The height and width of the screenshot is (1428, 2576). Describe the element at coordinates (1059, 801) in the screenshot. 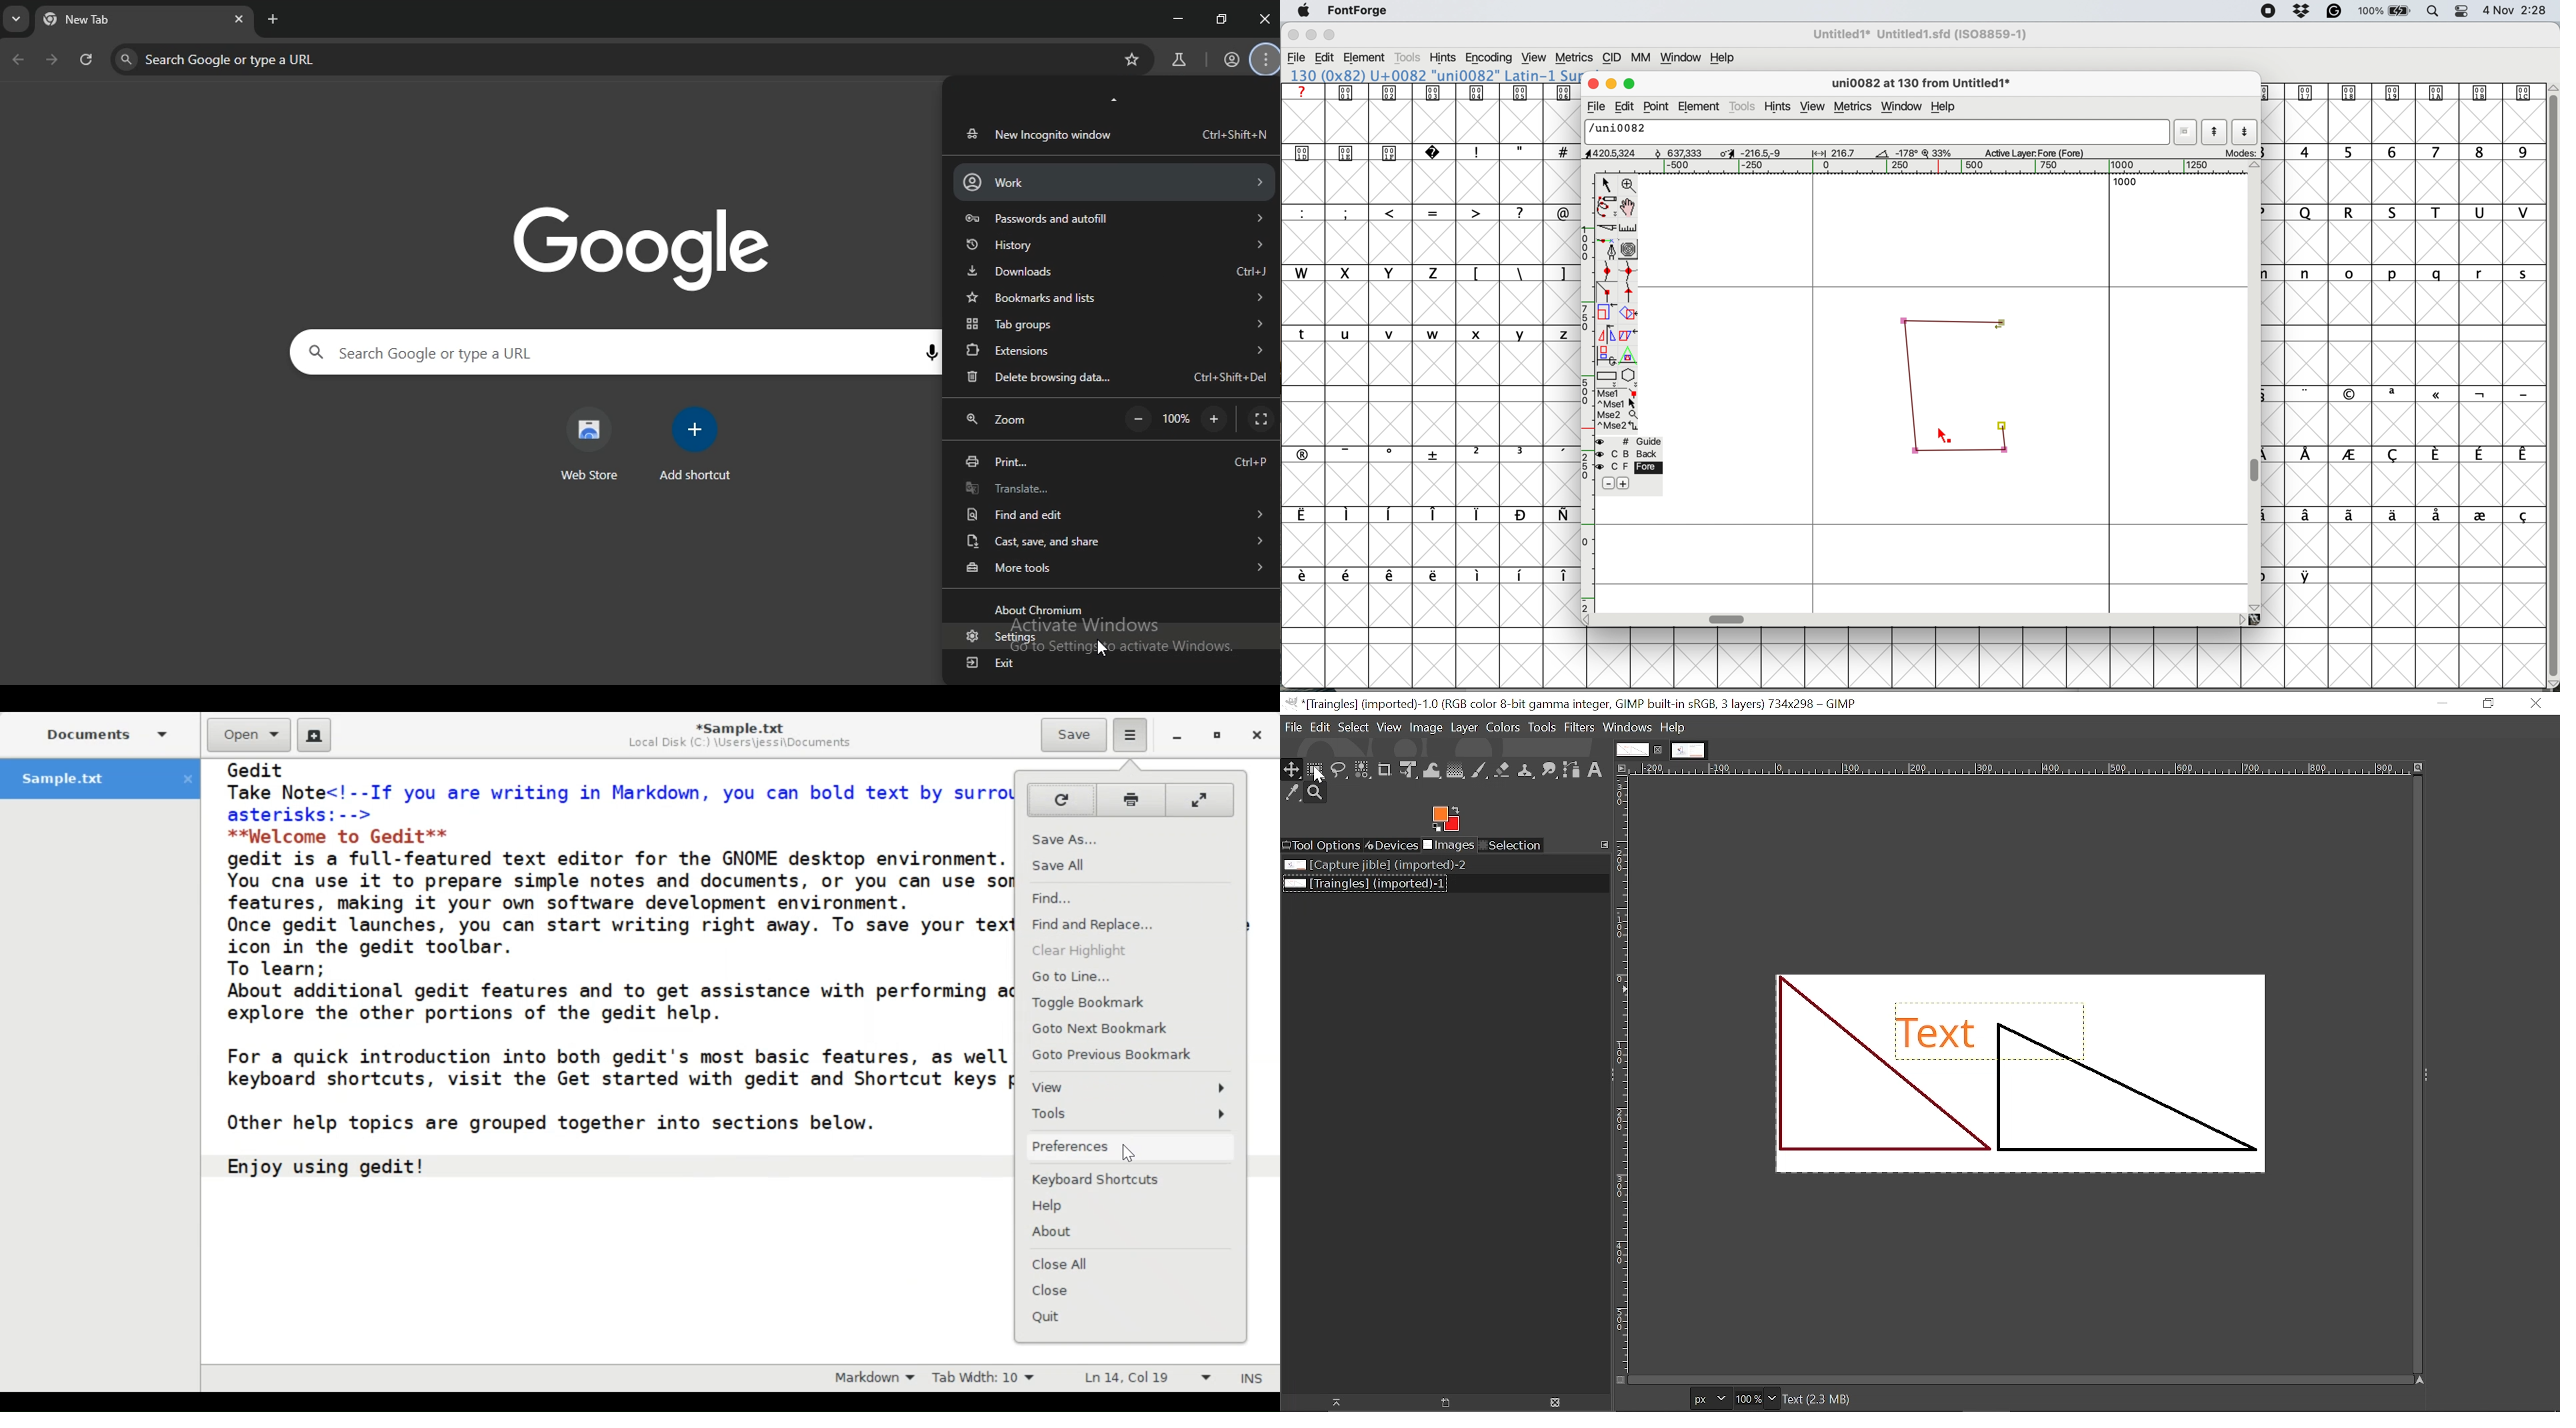

I see `Reload` at that location.